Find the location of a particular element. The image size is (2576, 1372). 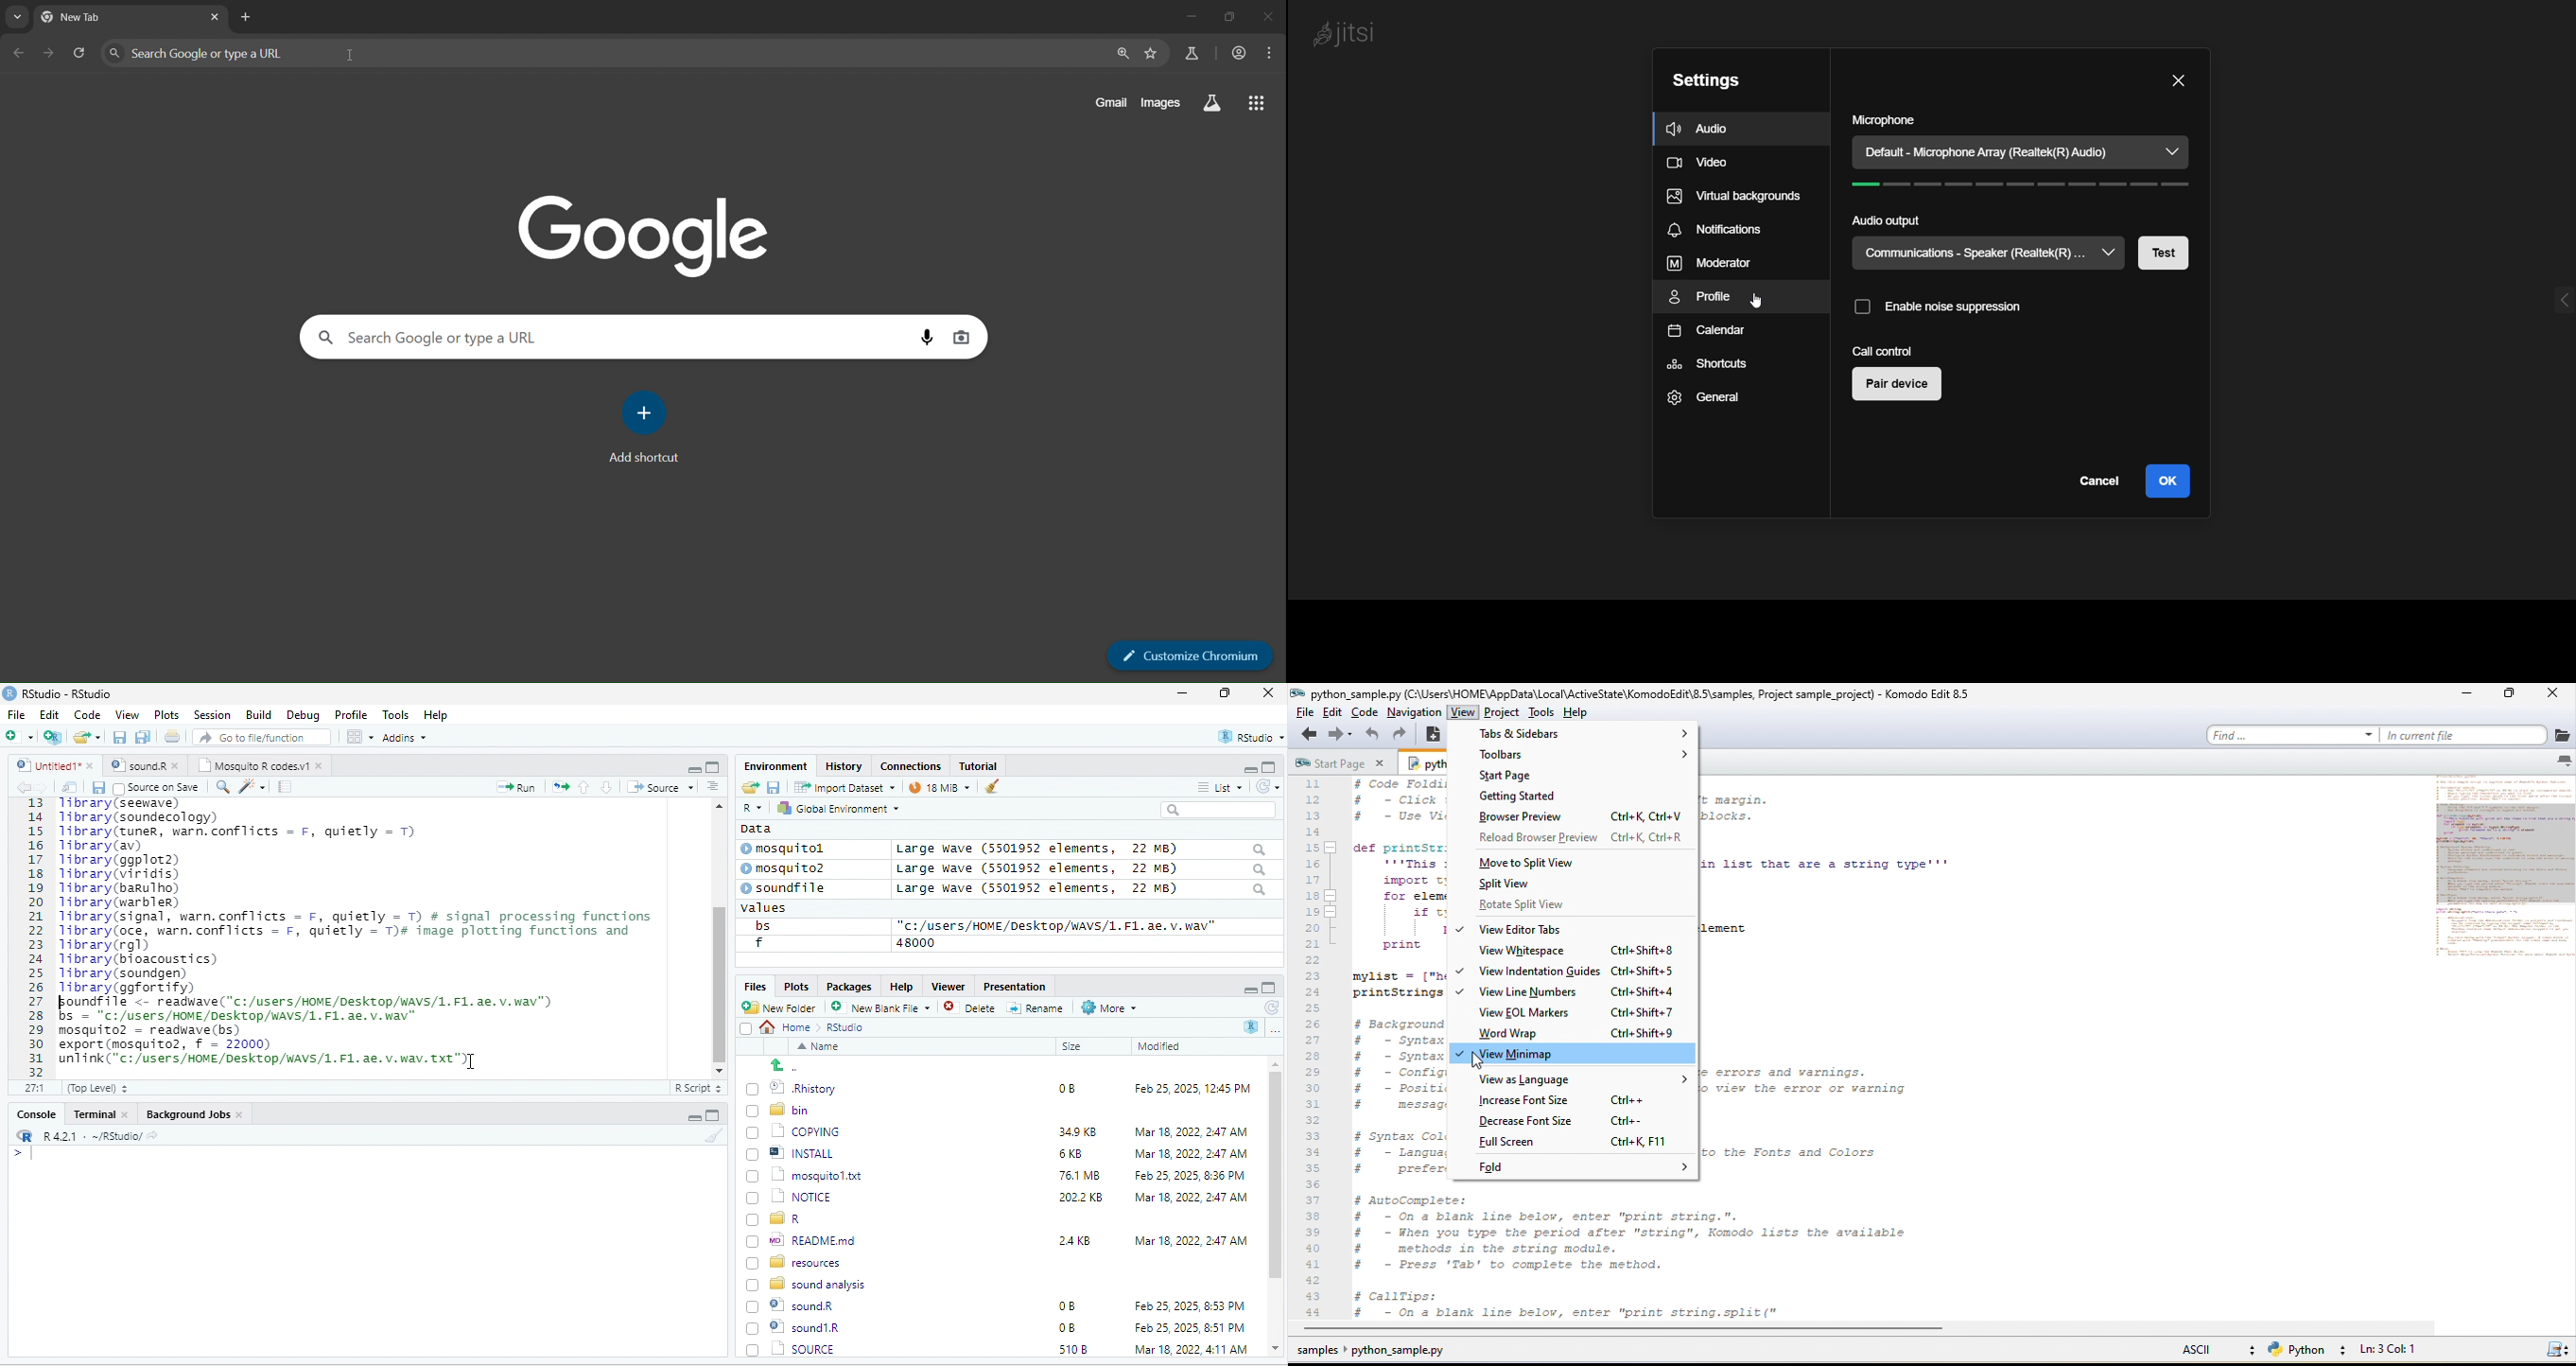

maximize is located at coordinates (1271, 766).